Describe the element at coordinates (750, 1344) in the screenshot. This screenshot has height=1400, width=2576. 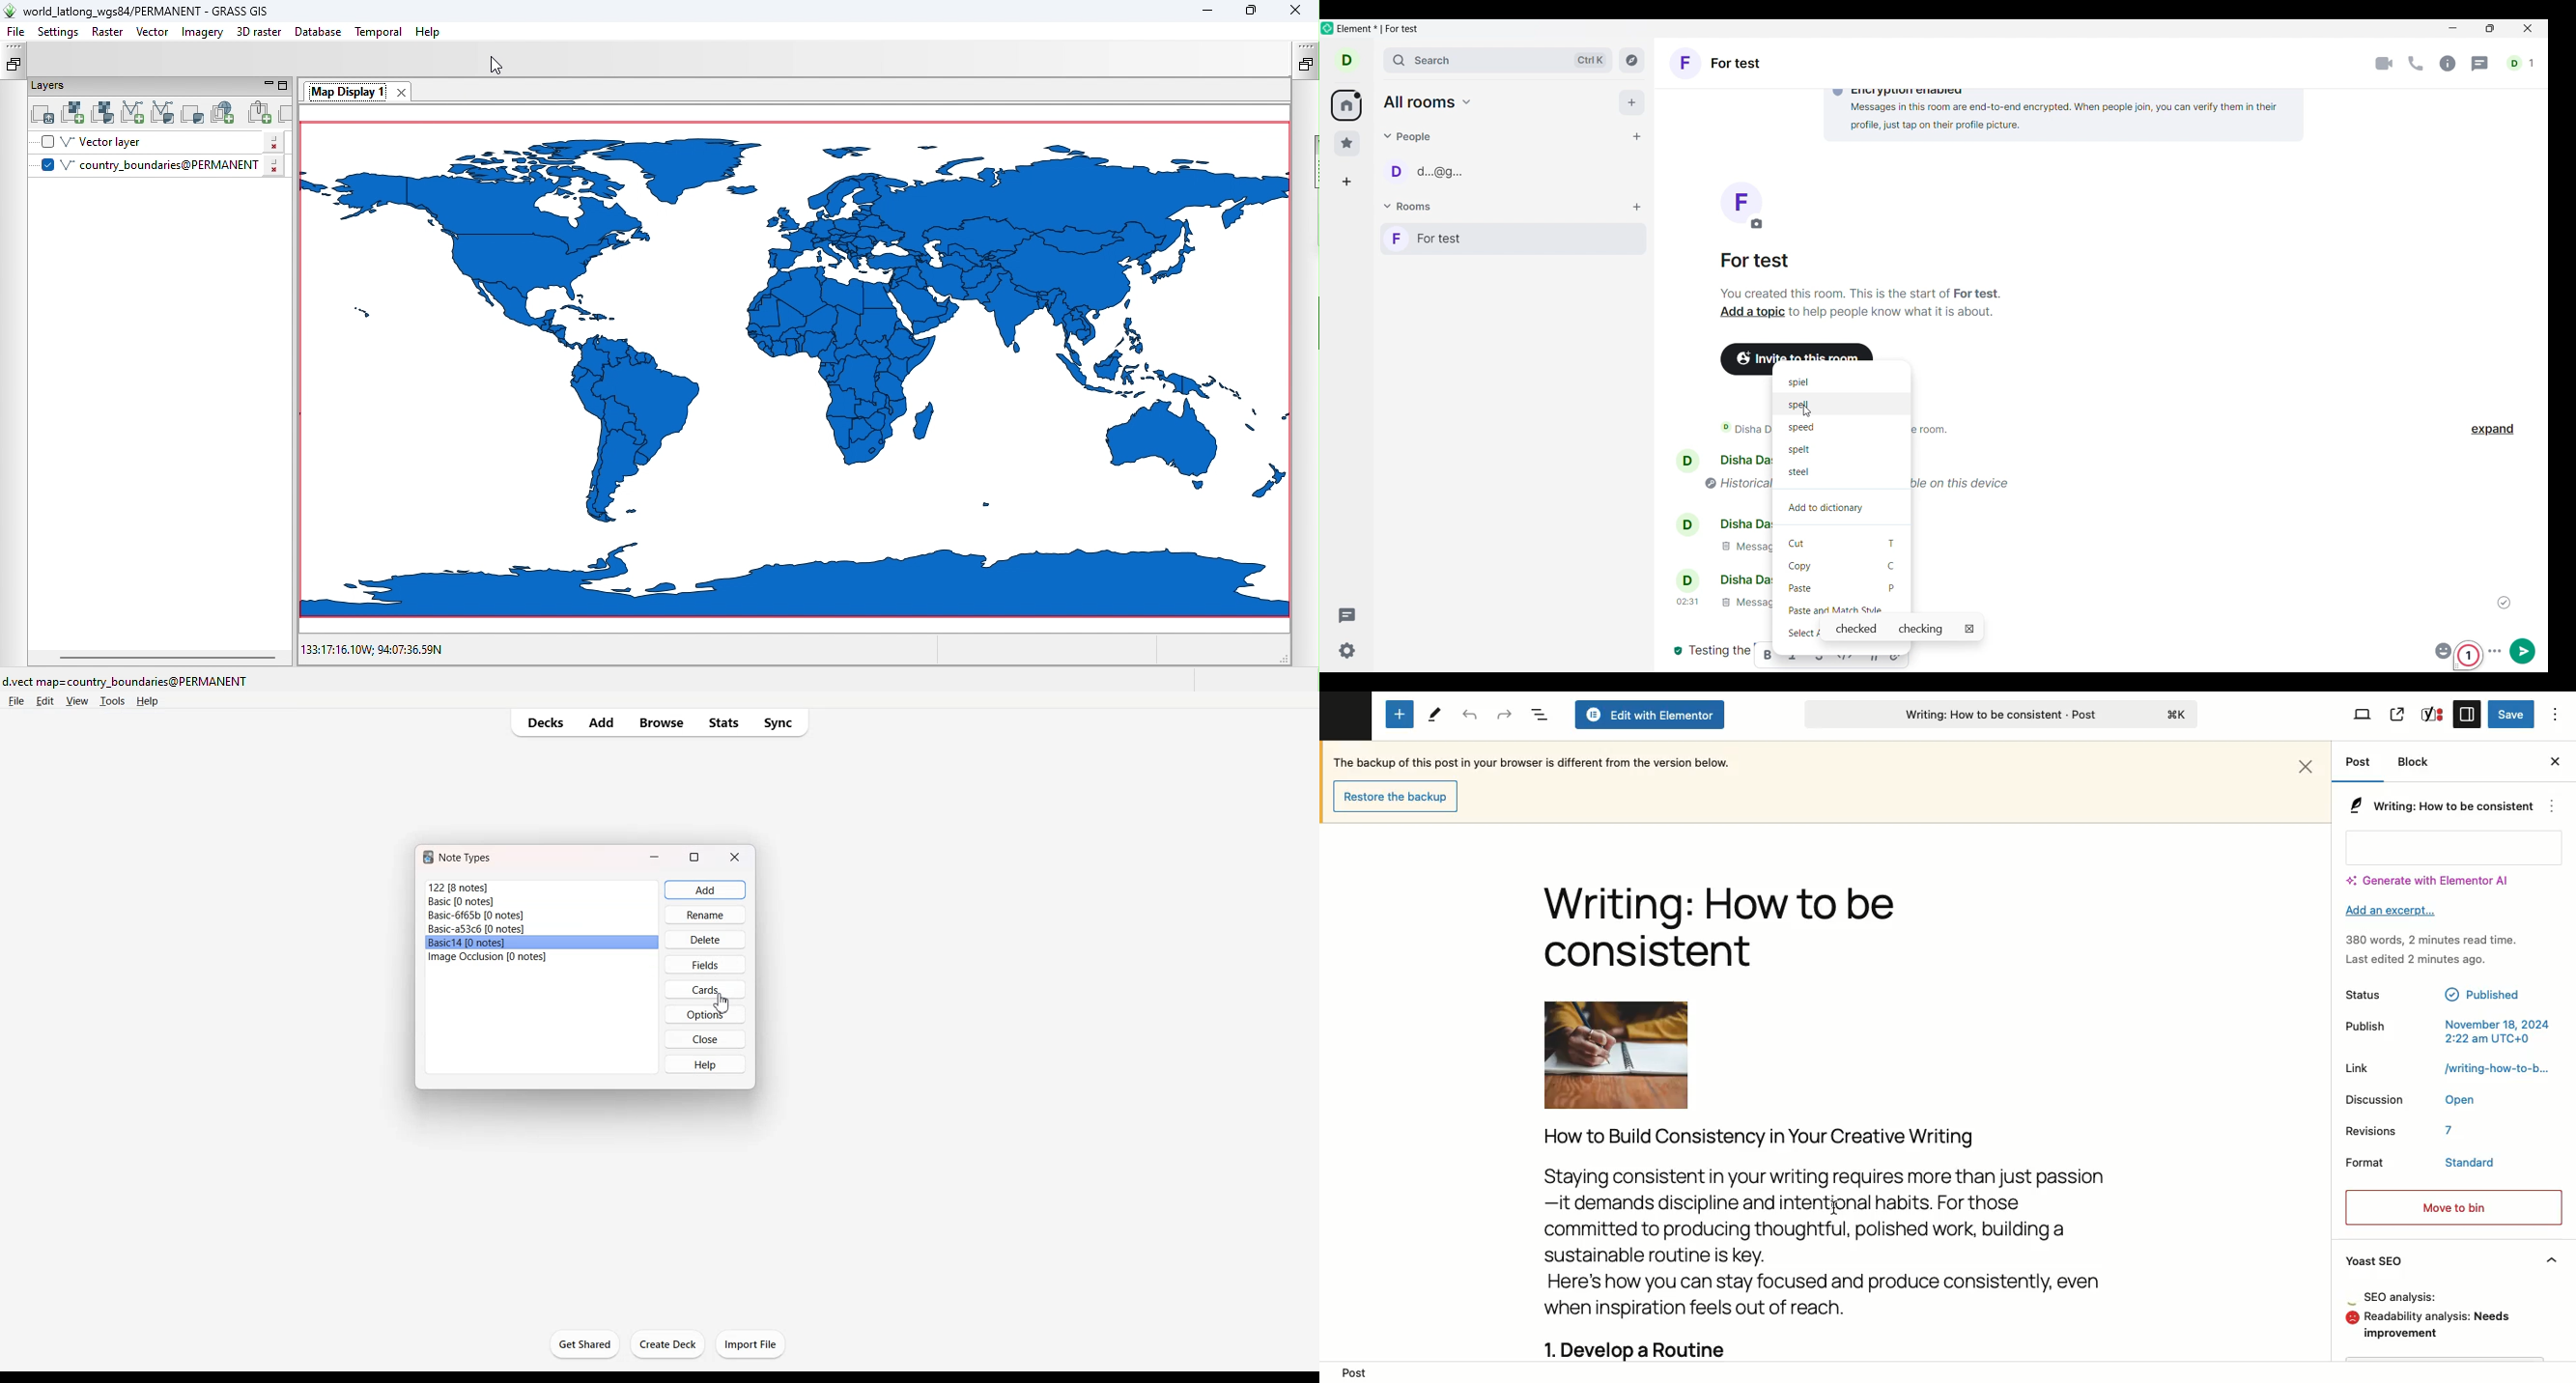
I see `Import File` at that location.